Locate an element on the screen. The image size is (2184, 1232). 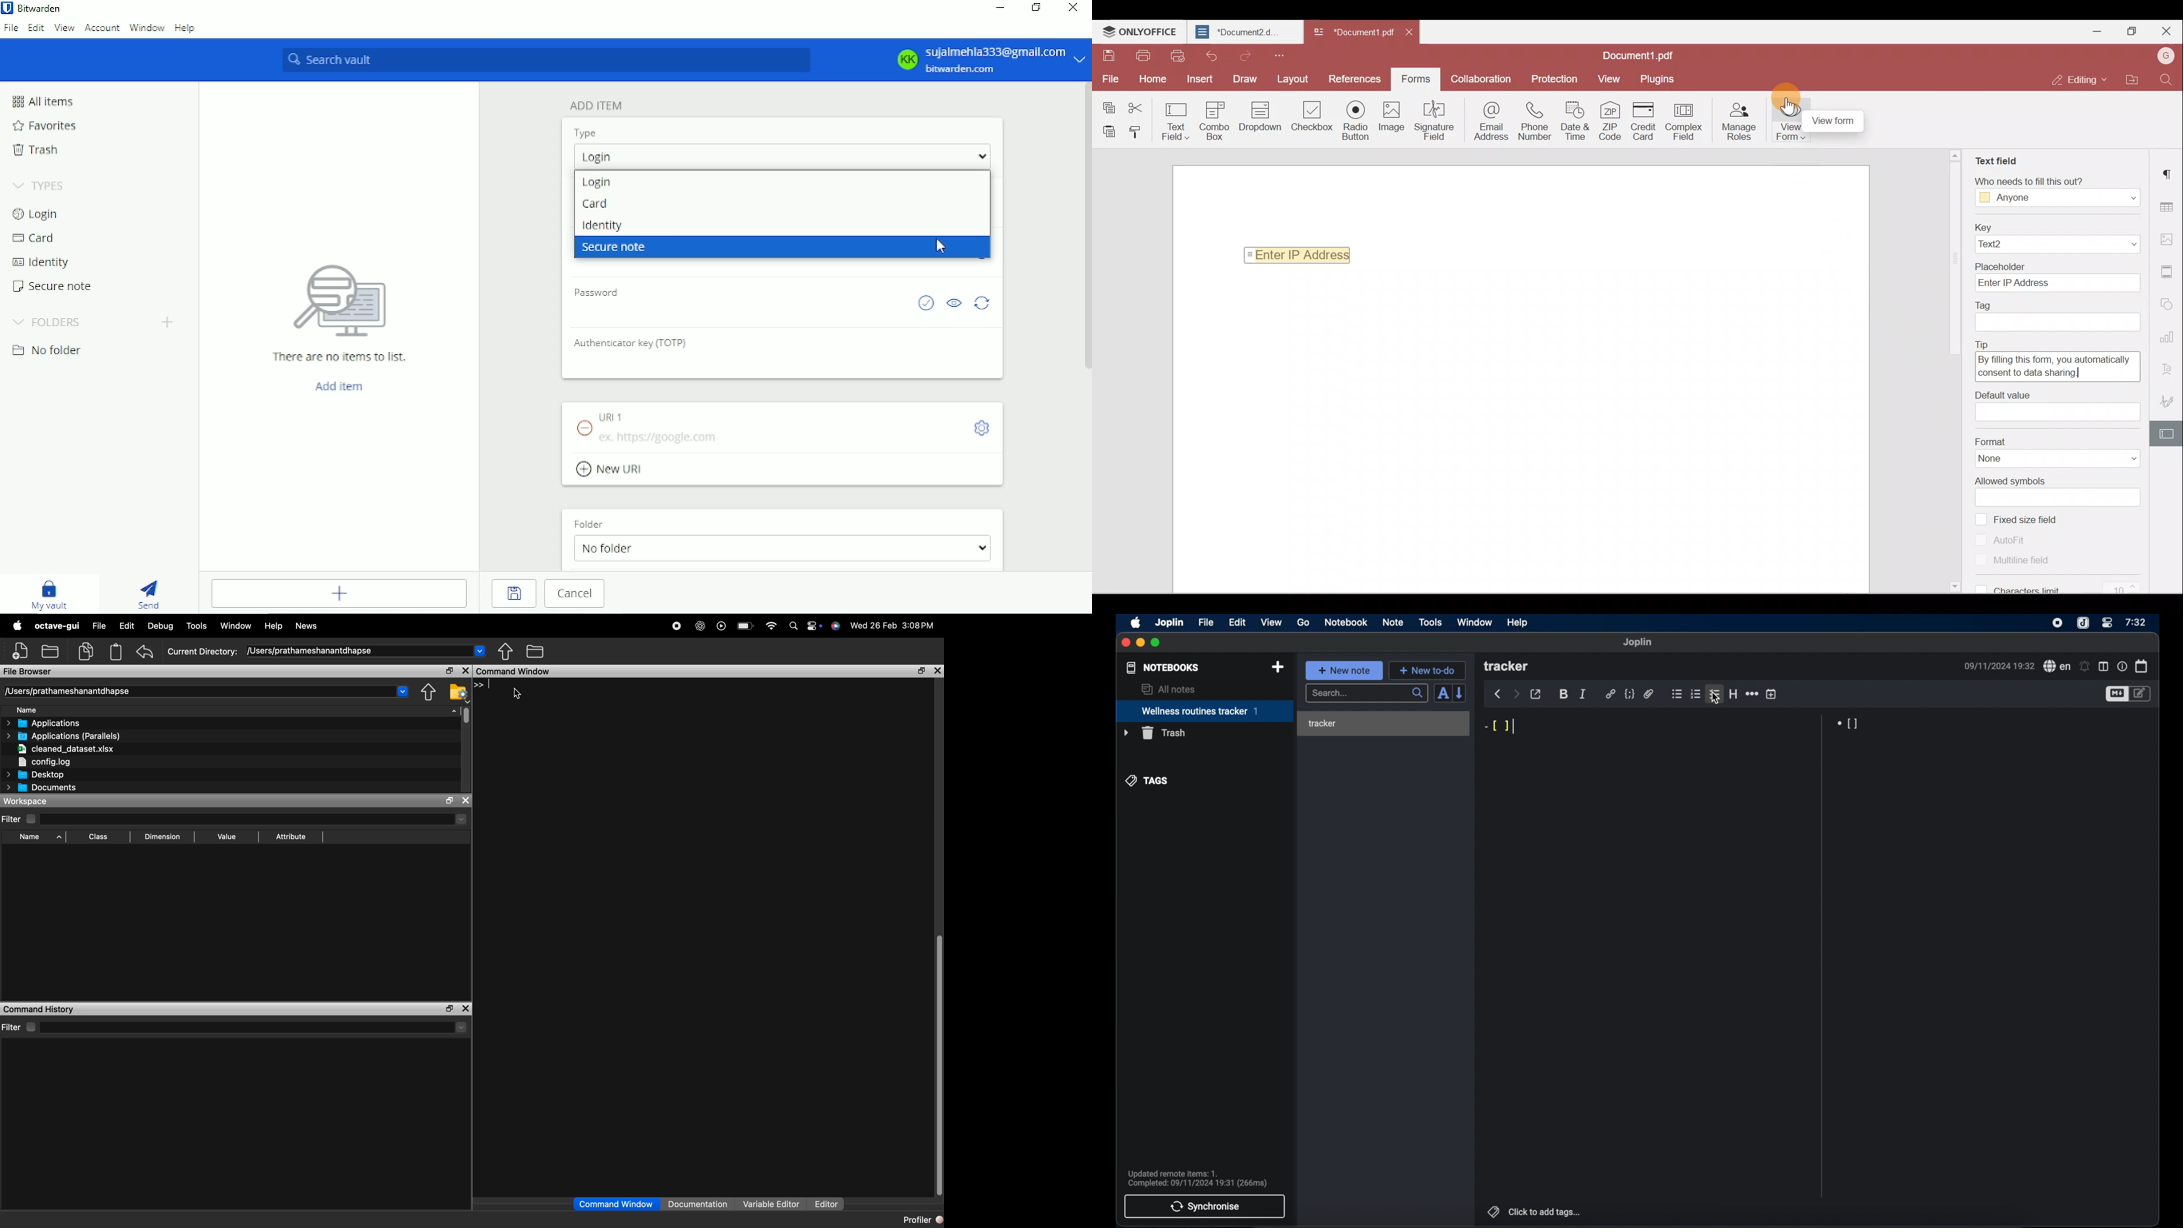
wellness routines tracker 1 is located at coordinates (1204, 712).